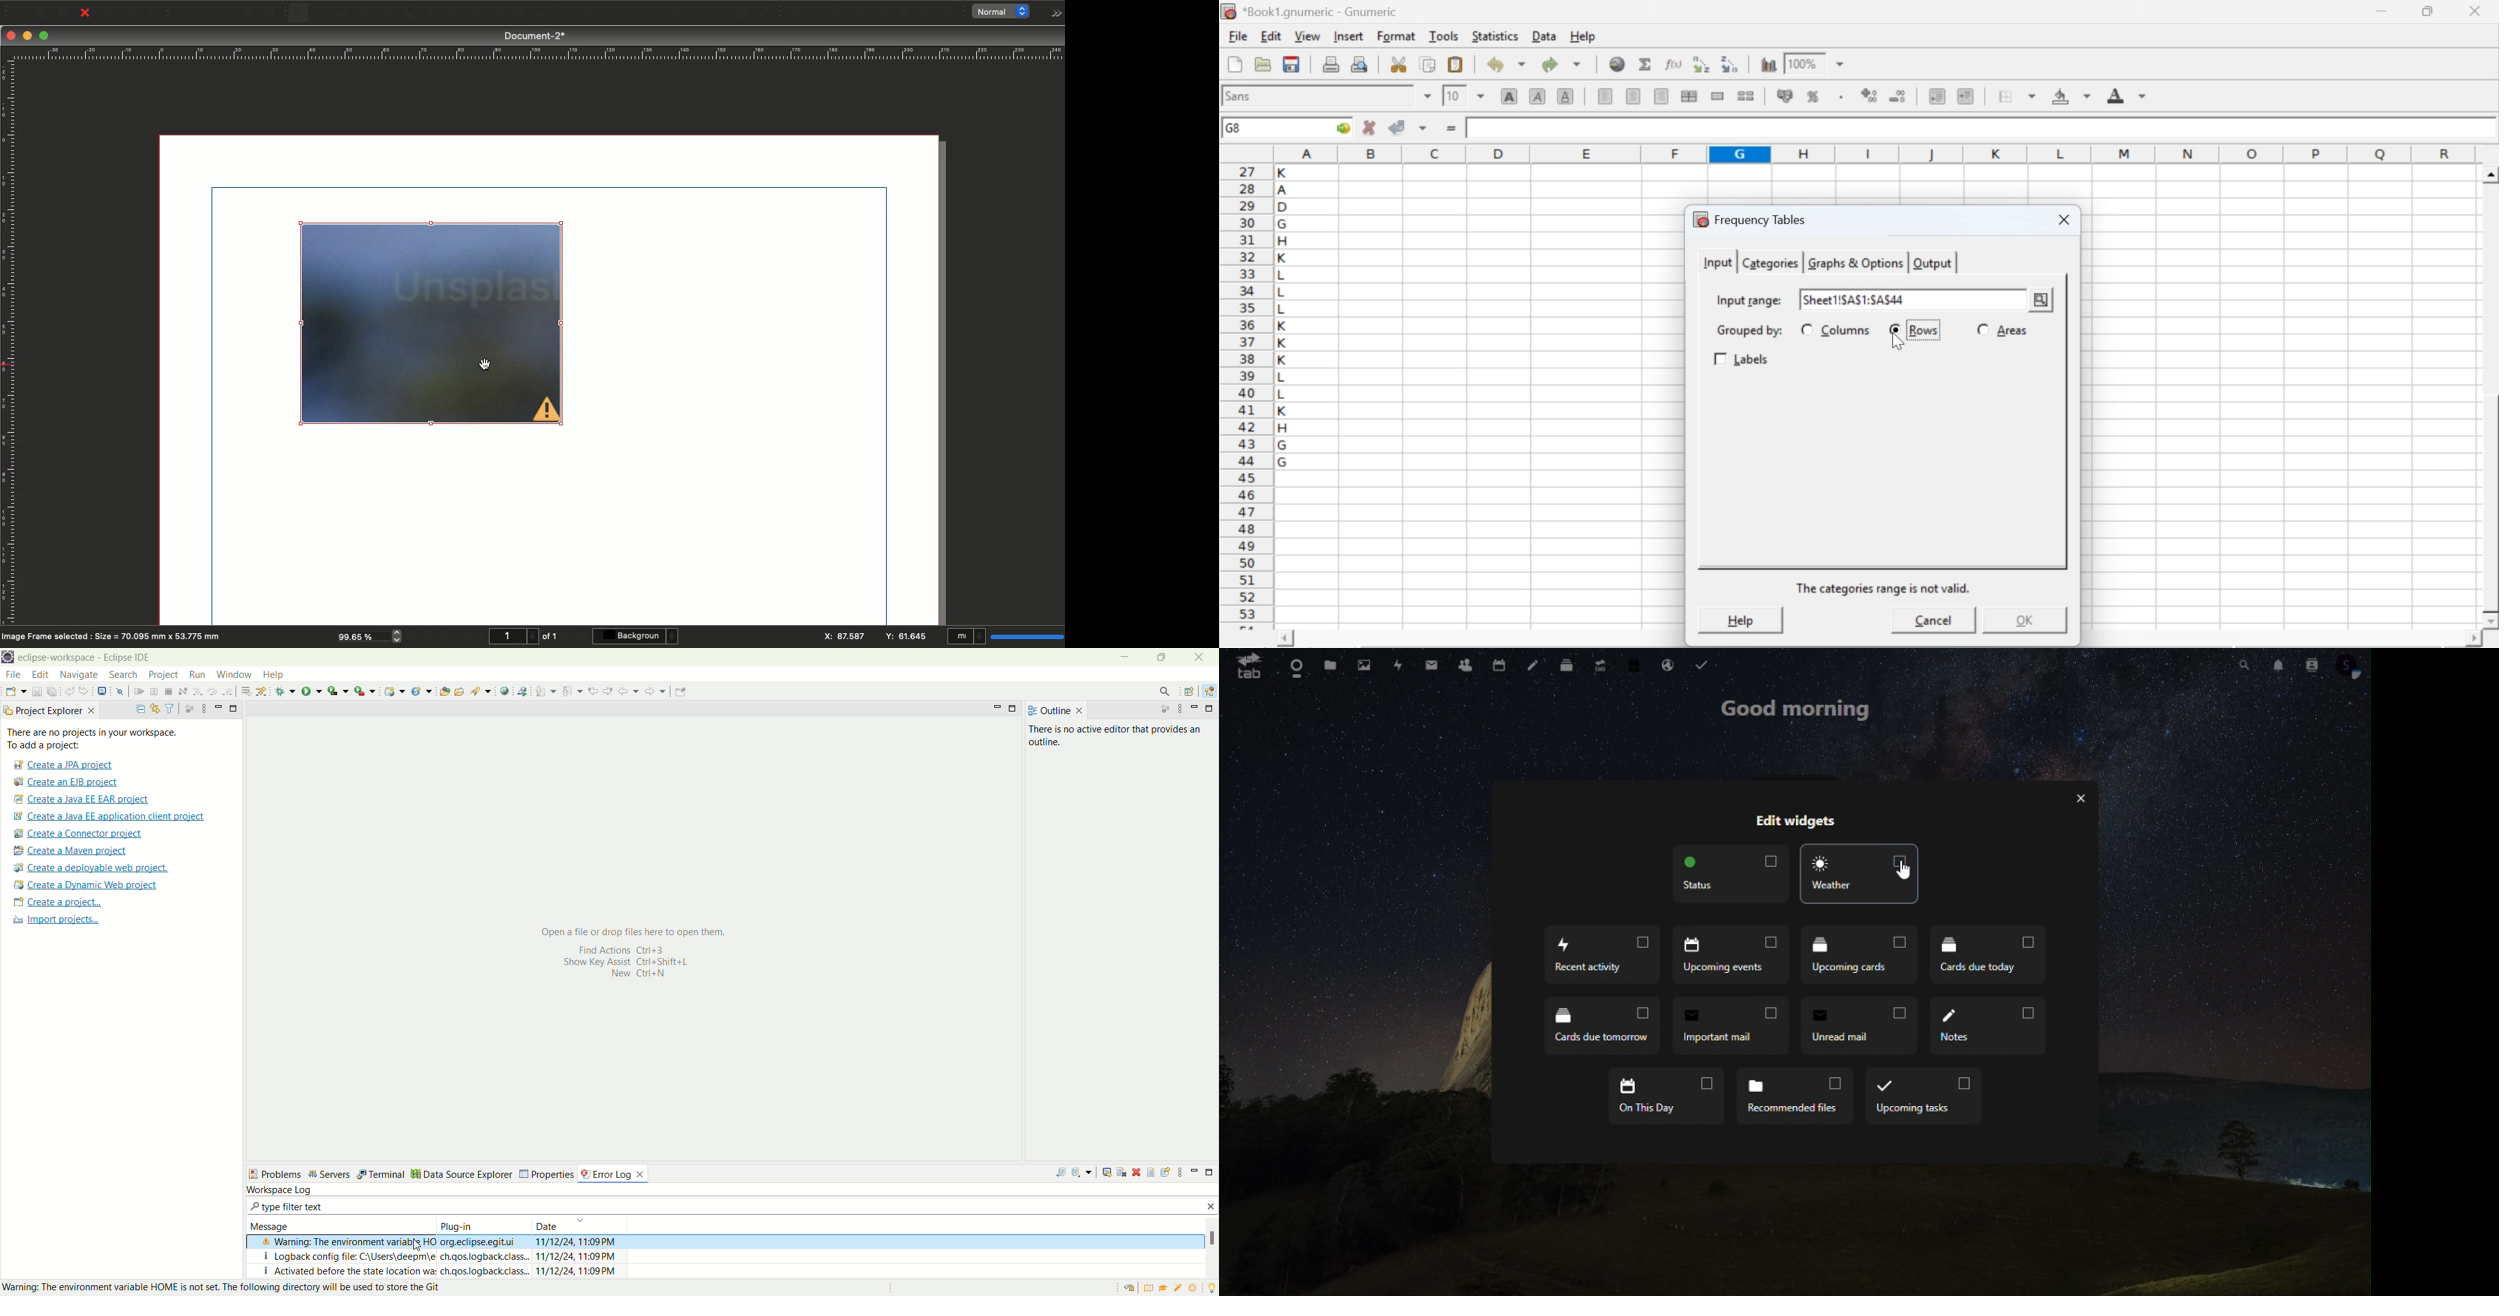 This screenshot has width=2520, height=1316. I want to click on PDF text field, so click(859, 13).